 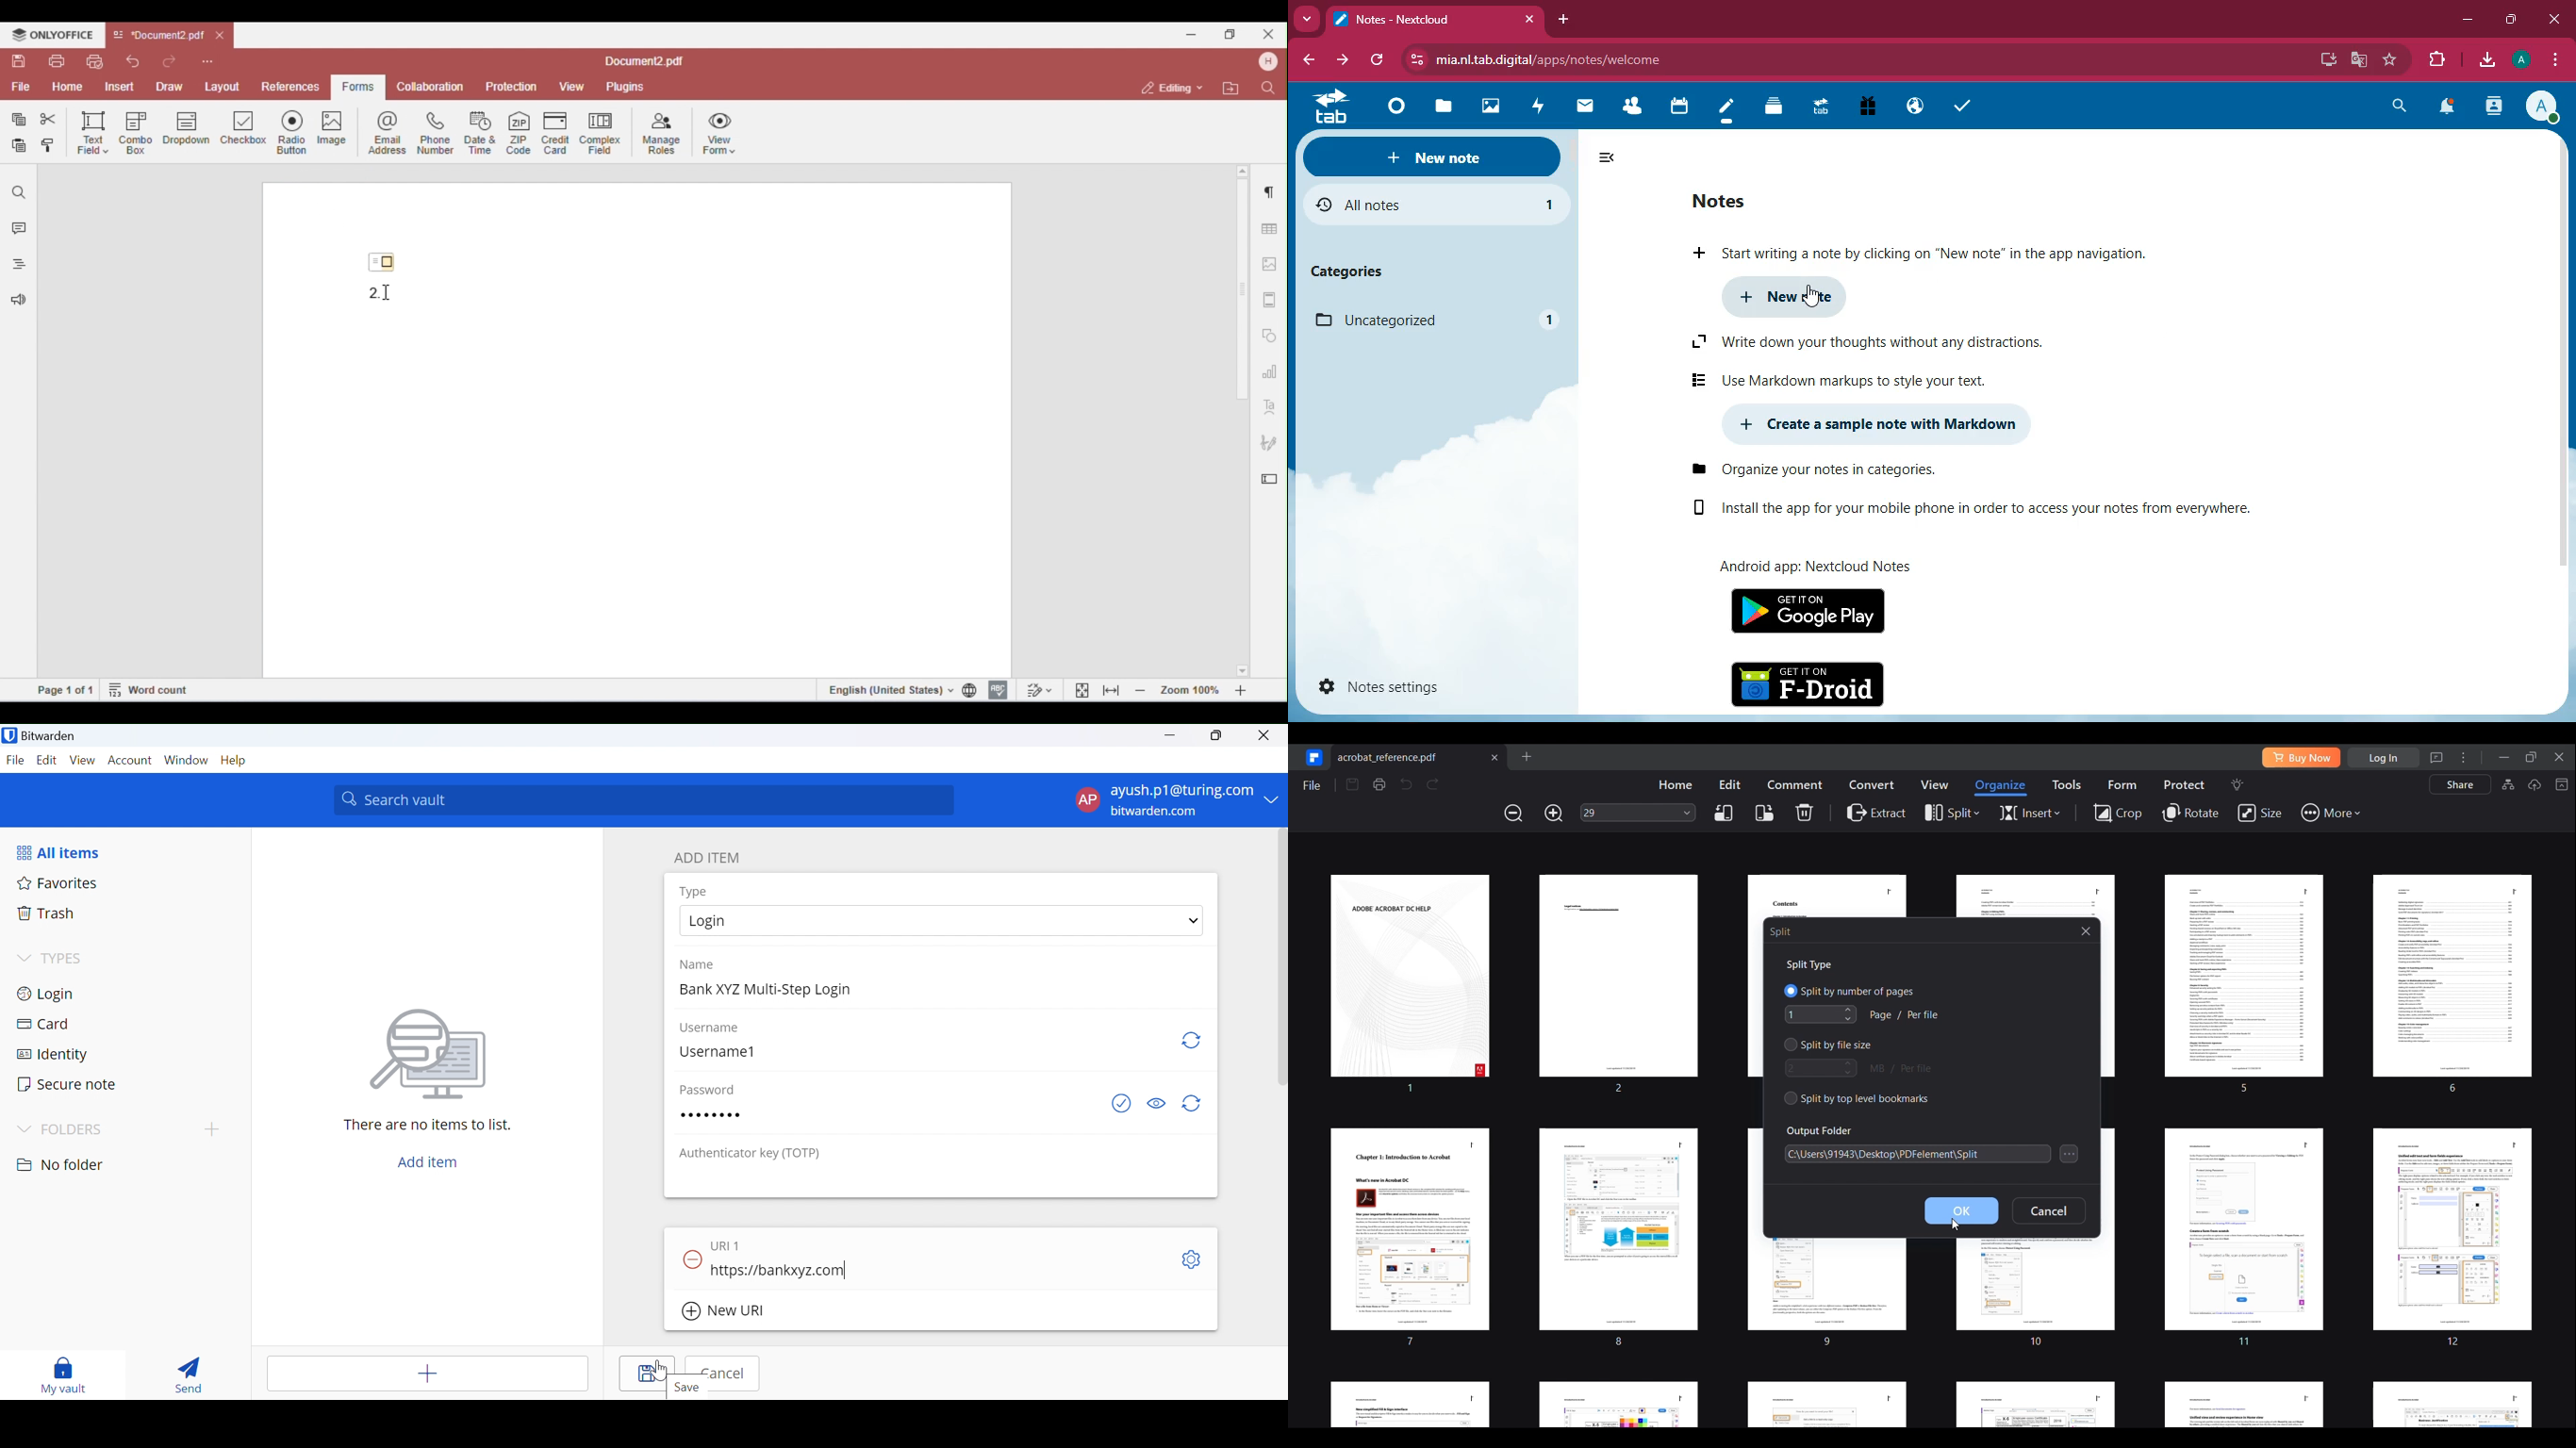 I want to click on new note, so click(x=1786, y=295).